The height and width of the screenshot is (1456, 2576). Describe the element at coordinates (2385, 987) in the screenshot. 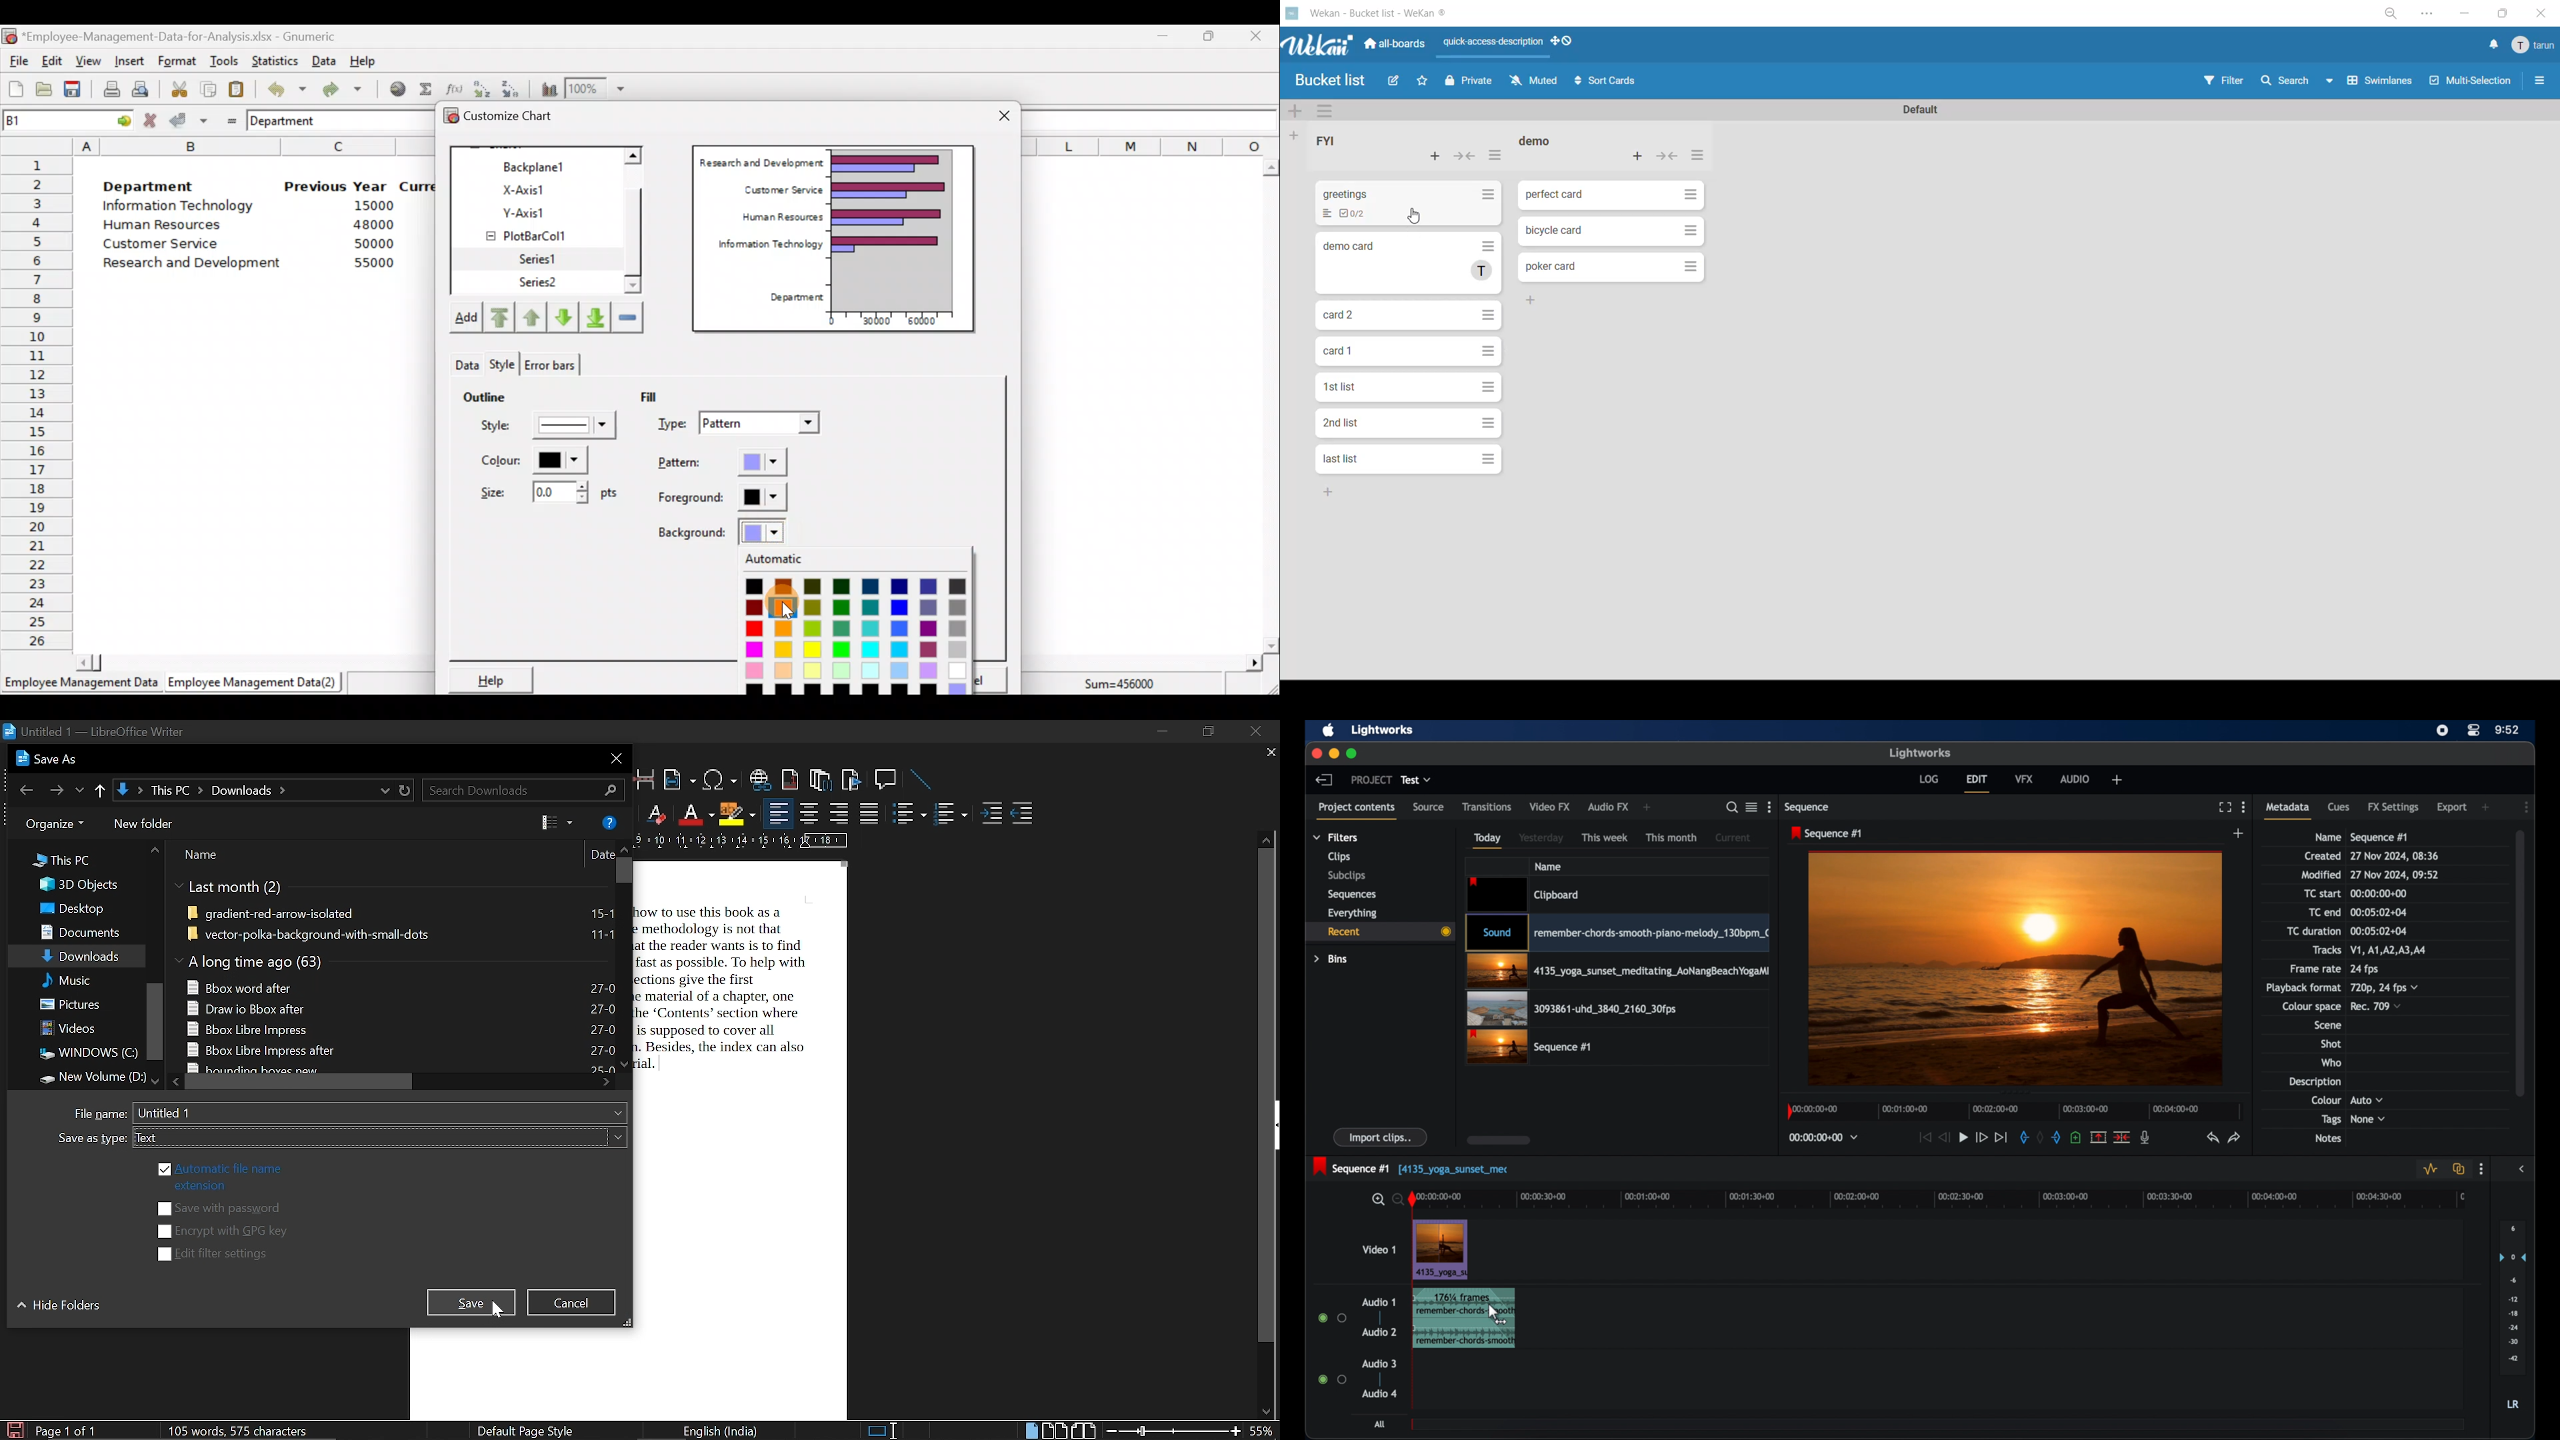

I see `720p, 24fps` at that location.